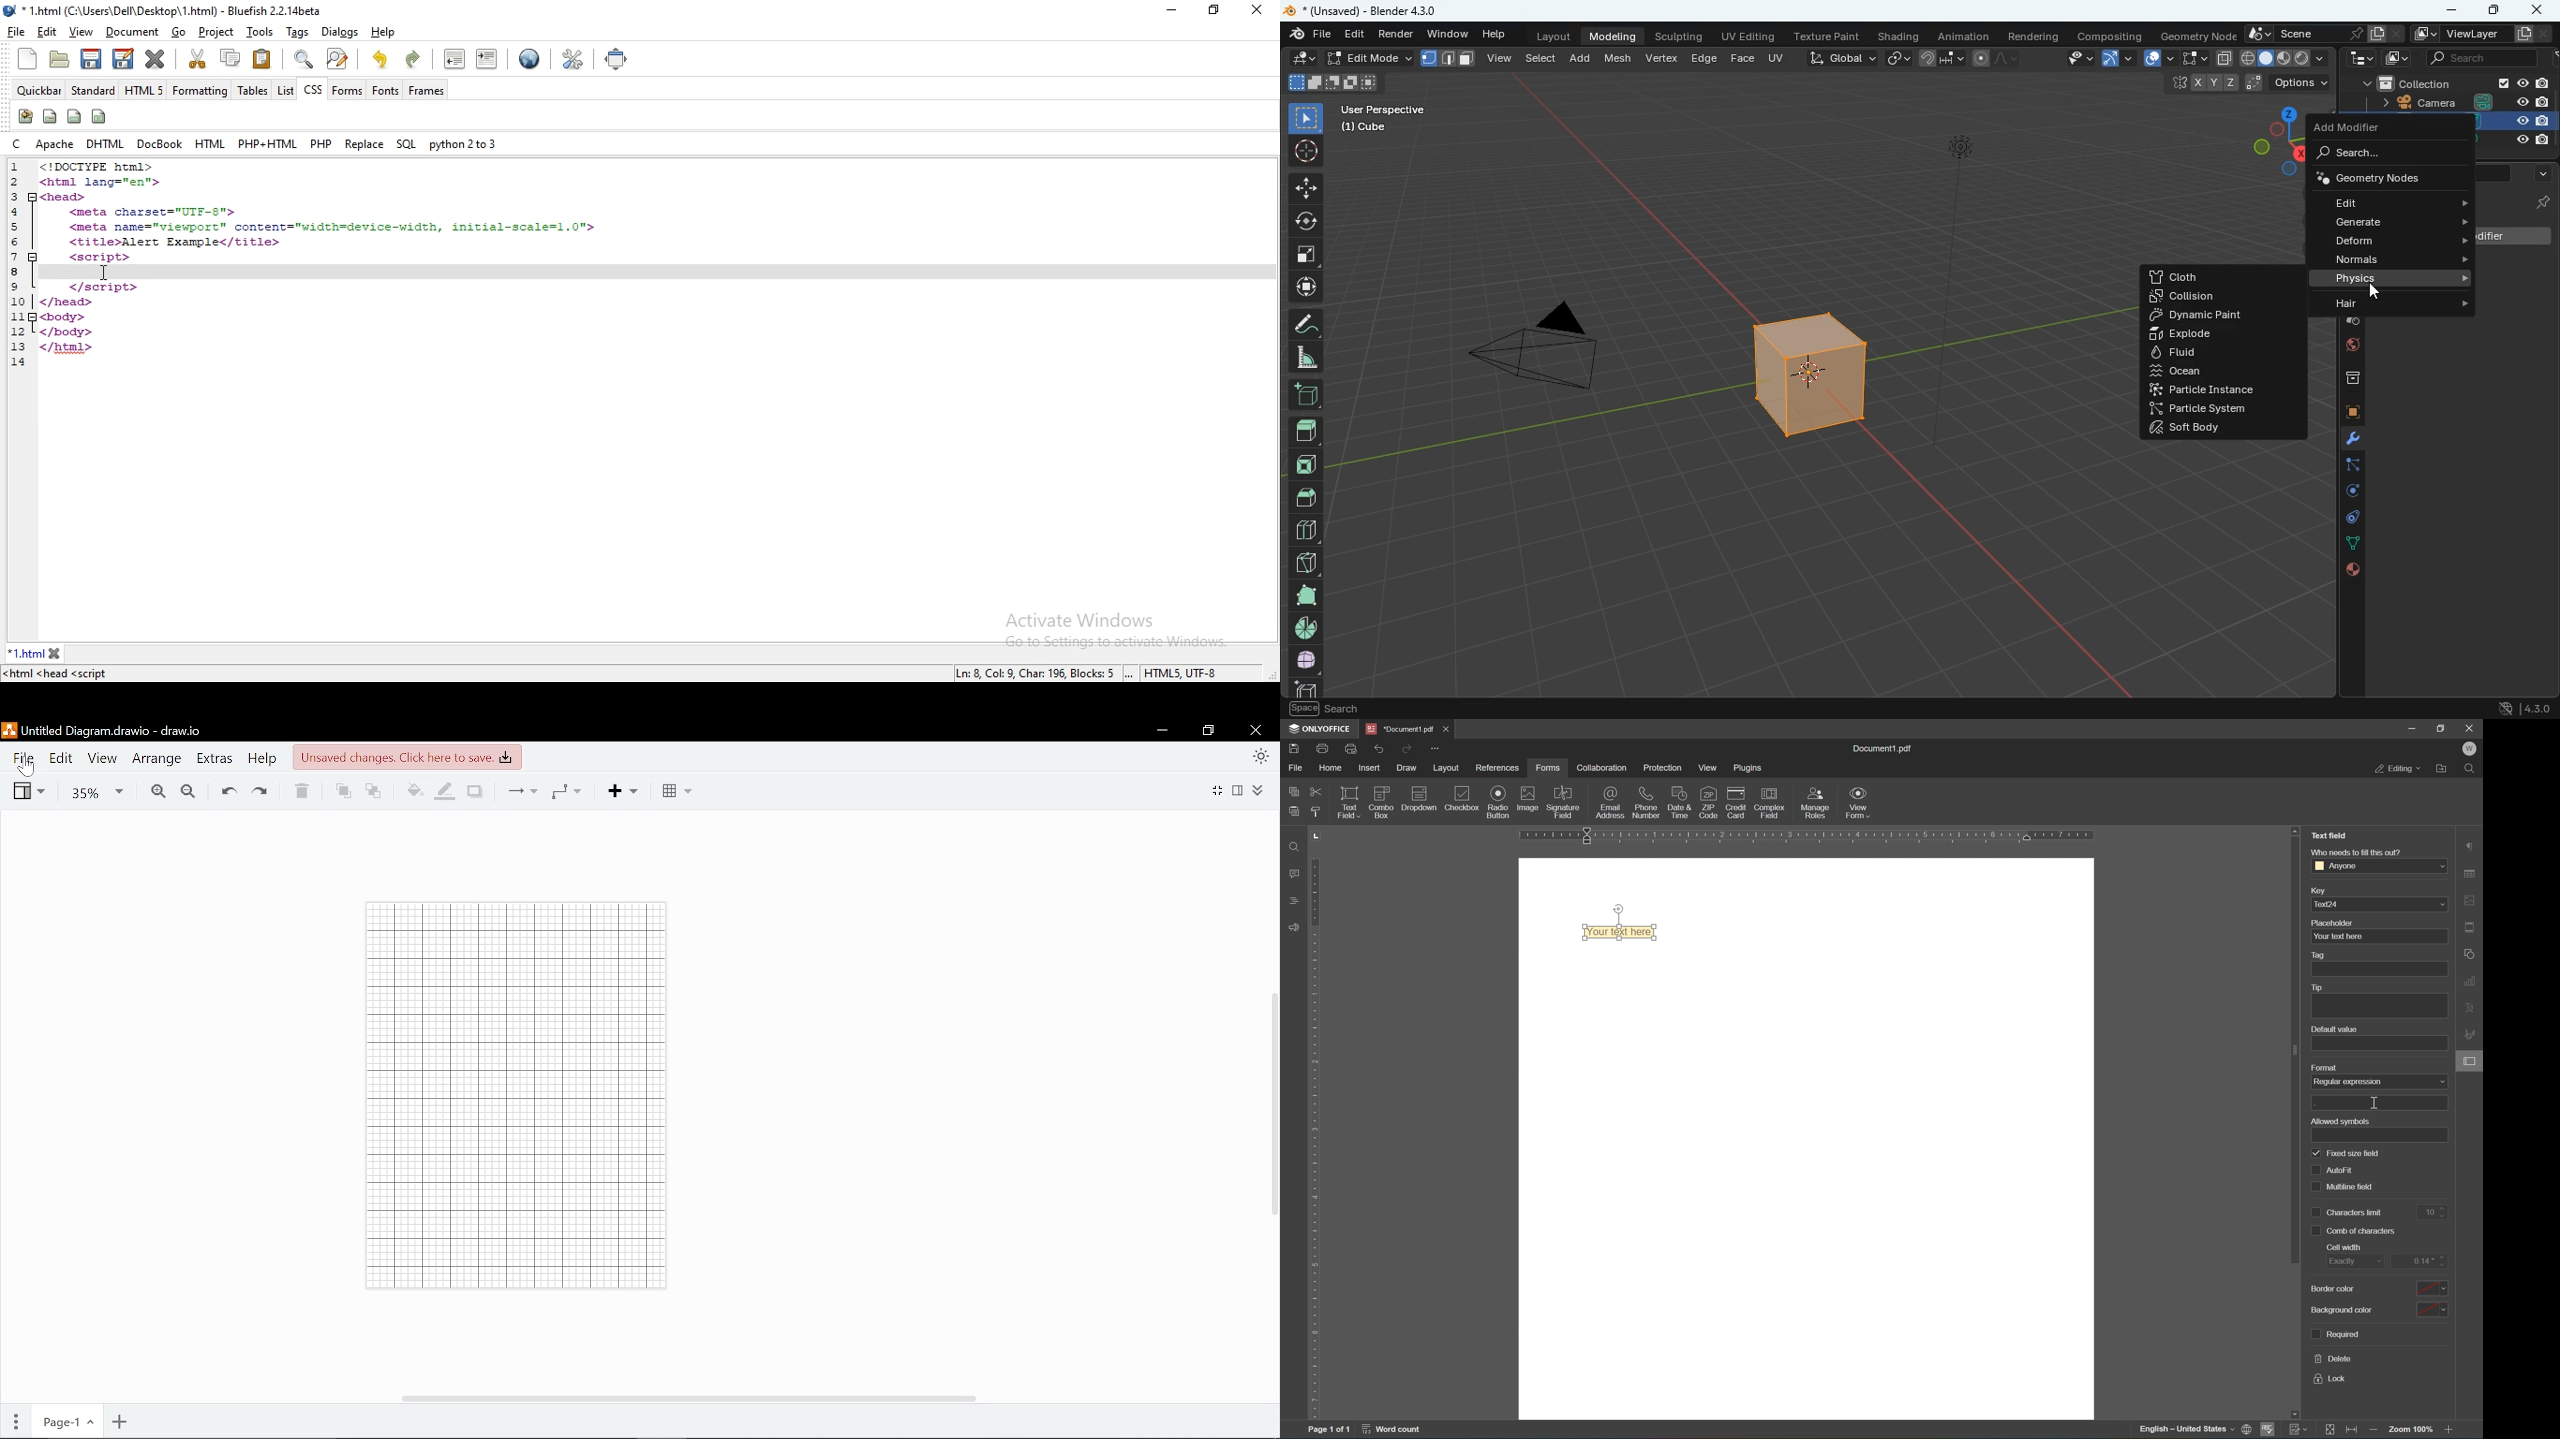  What do you see at coordinates (50, 117) in the screenshot?
I see `icon` at bounding box center [50, 117].